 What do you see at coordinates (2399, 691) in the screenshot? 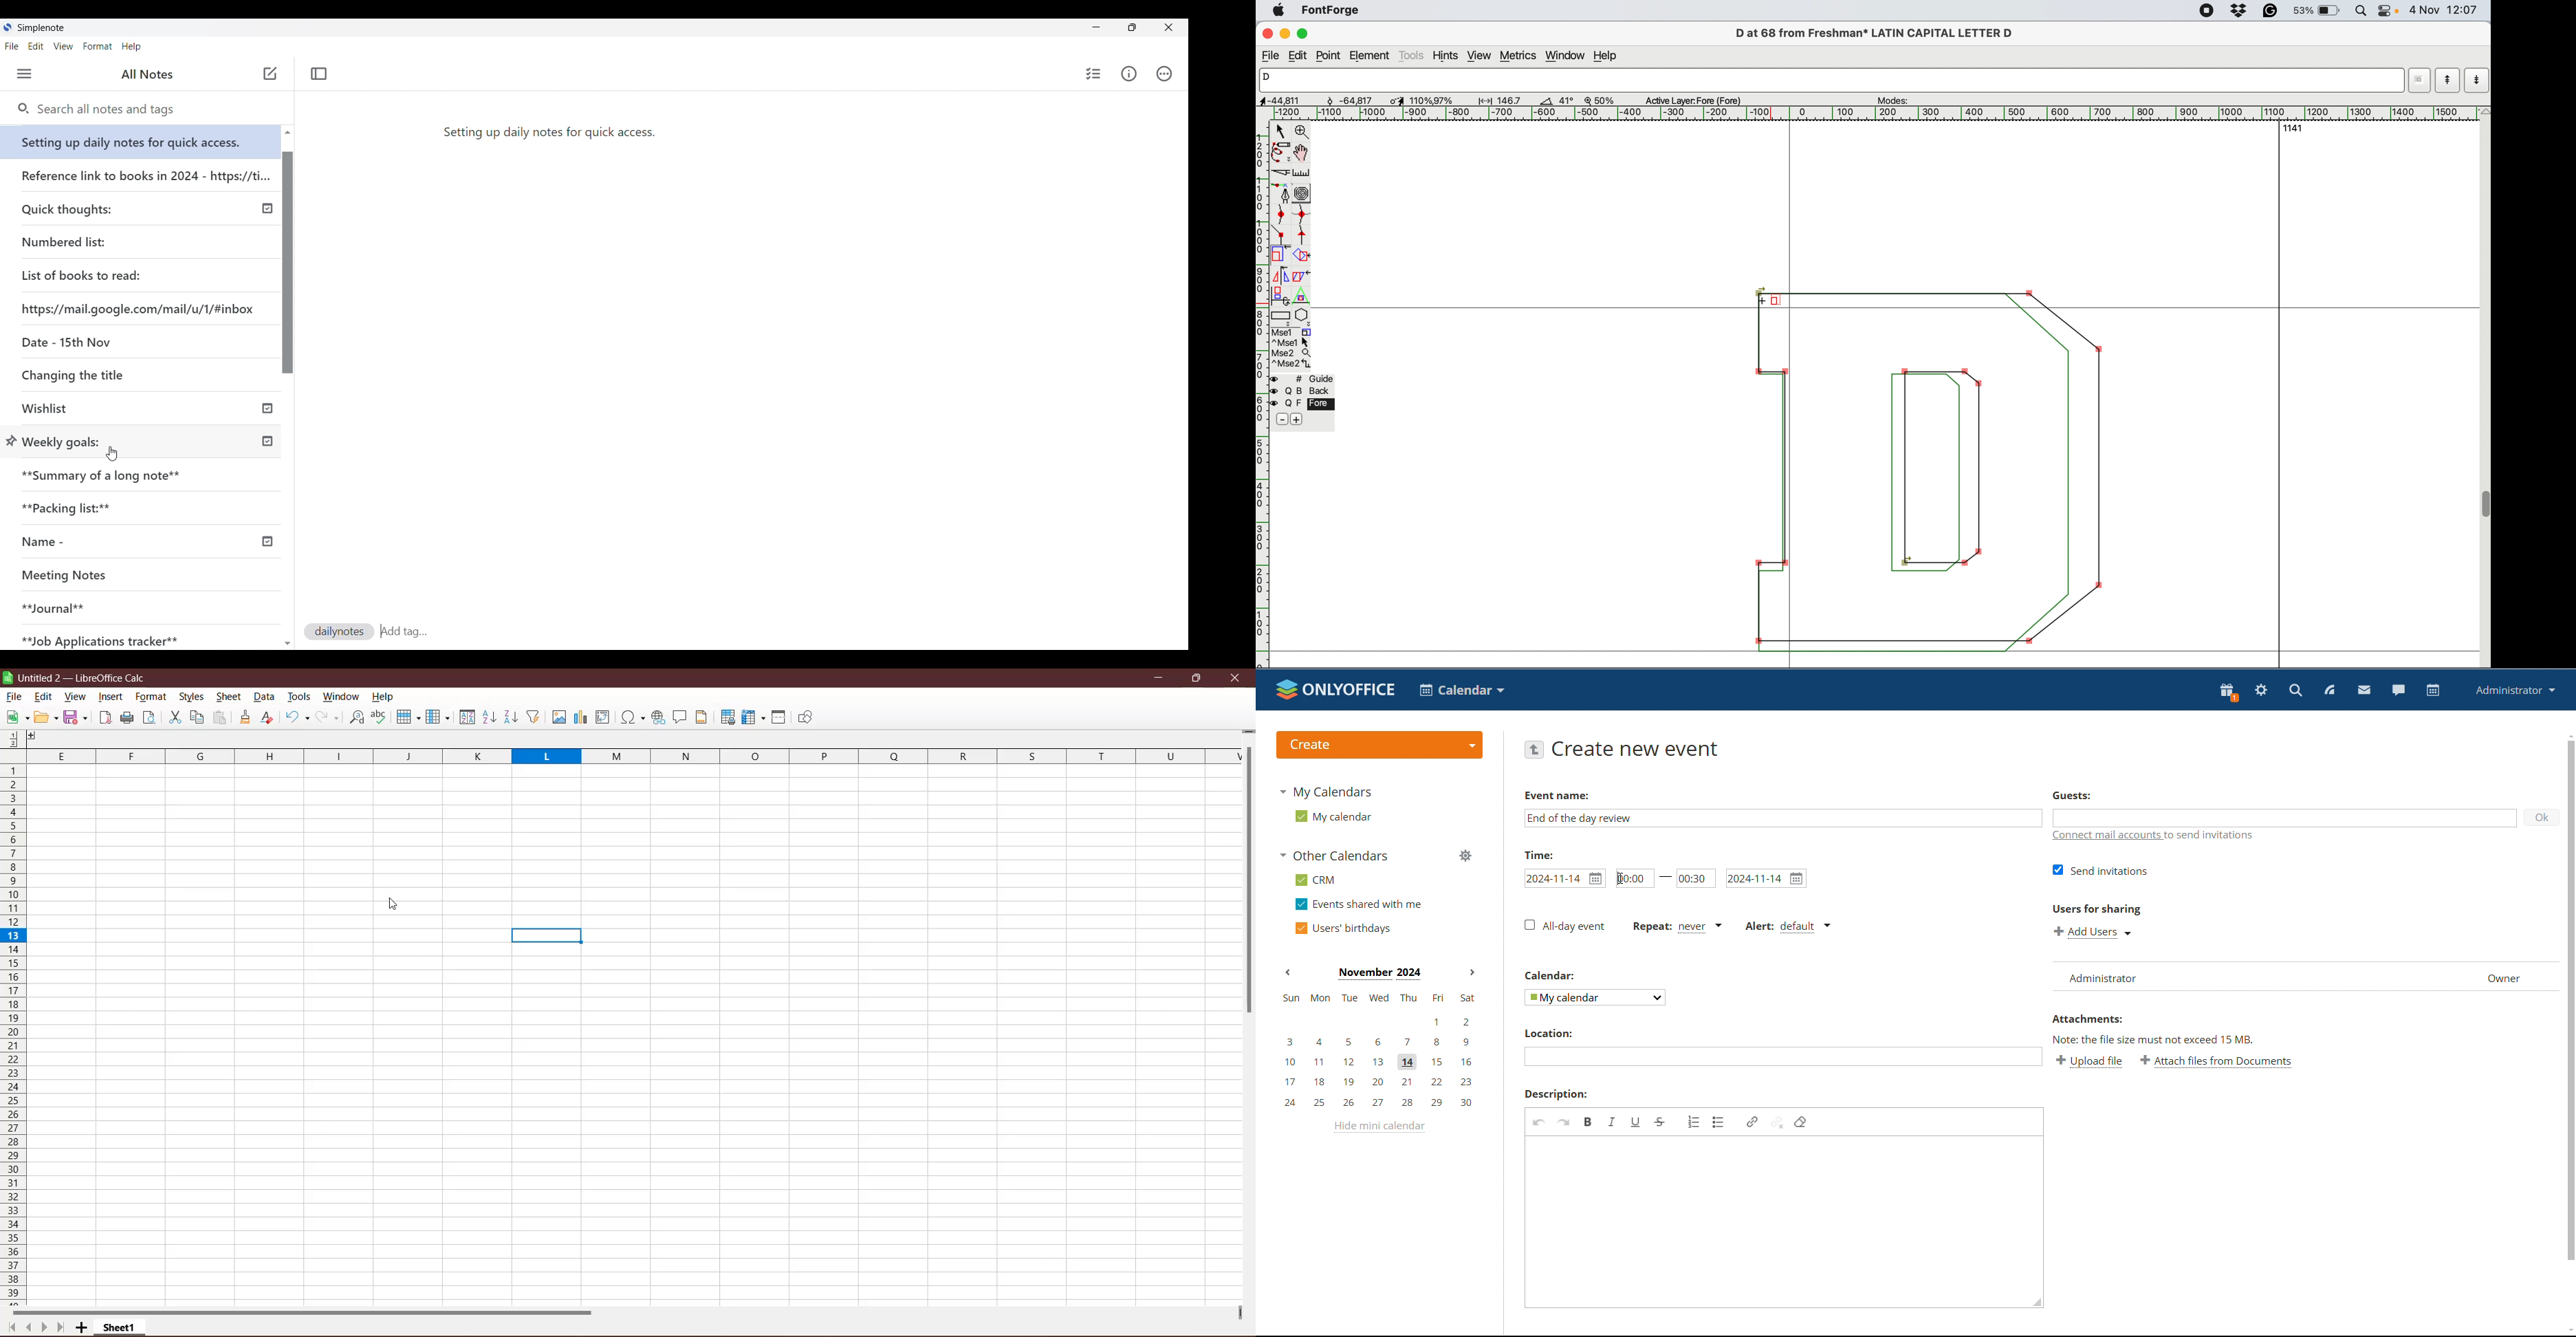
I see `chat` at bounding box center [2399, 691].